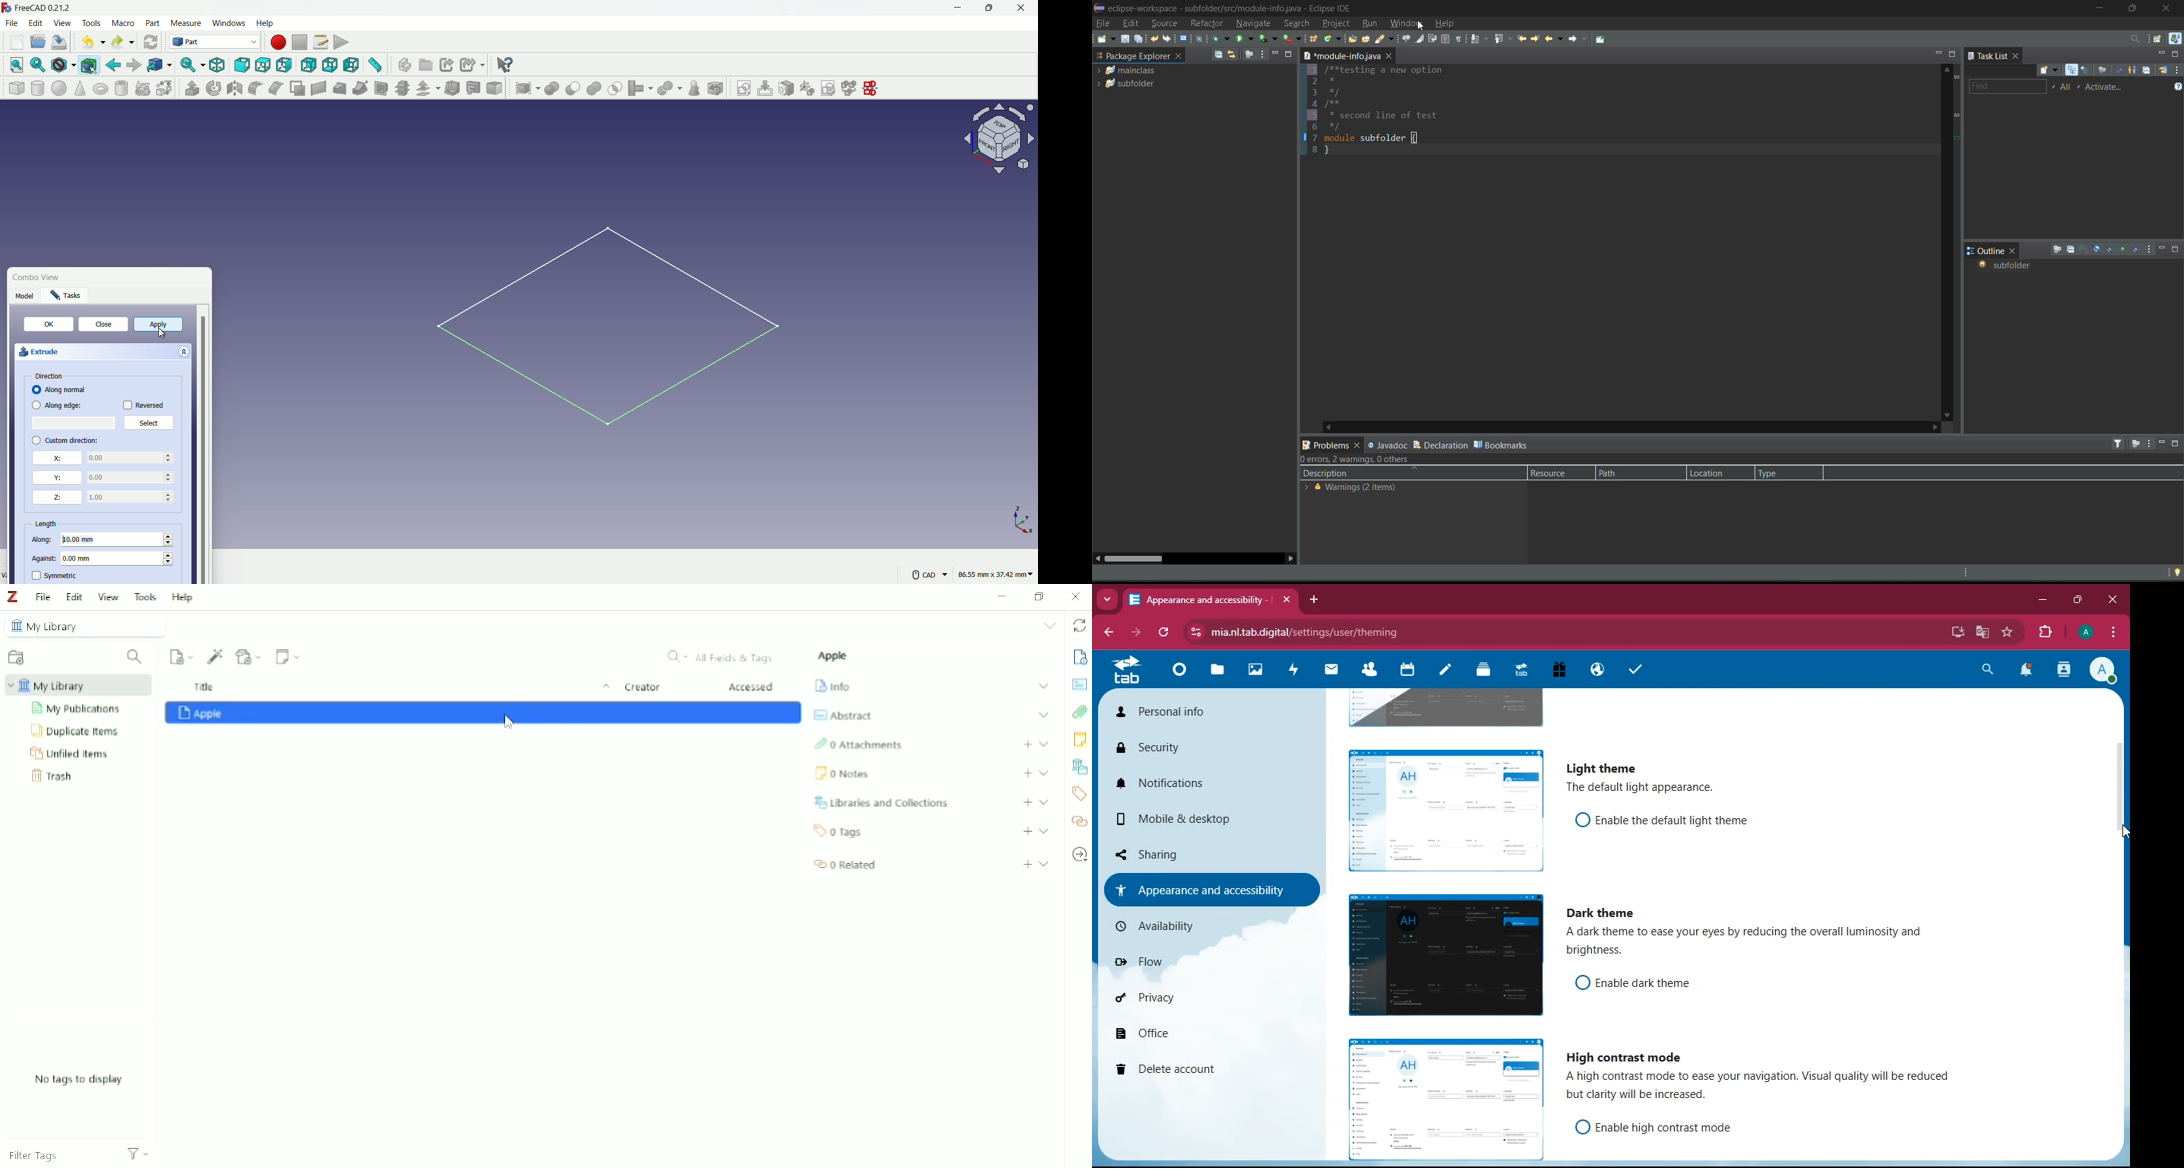 This screenshot has width=2184, height=1176. Describe the element at coordinates (1044, 802) in the screenshot. I see `Expand section` at that location.